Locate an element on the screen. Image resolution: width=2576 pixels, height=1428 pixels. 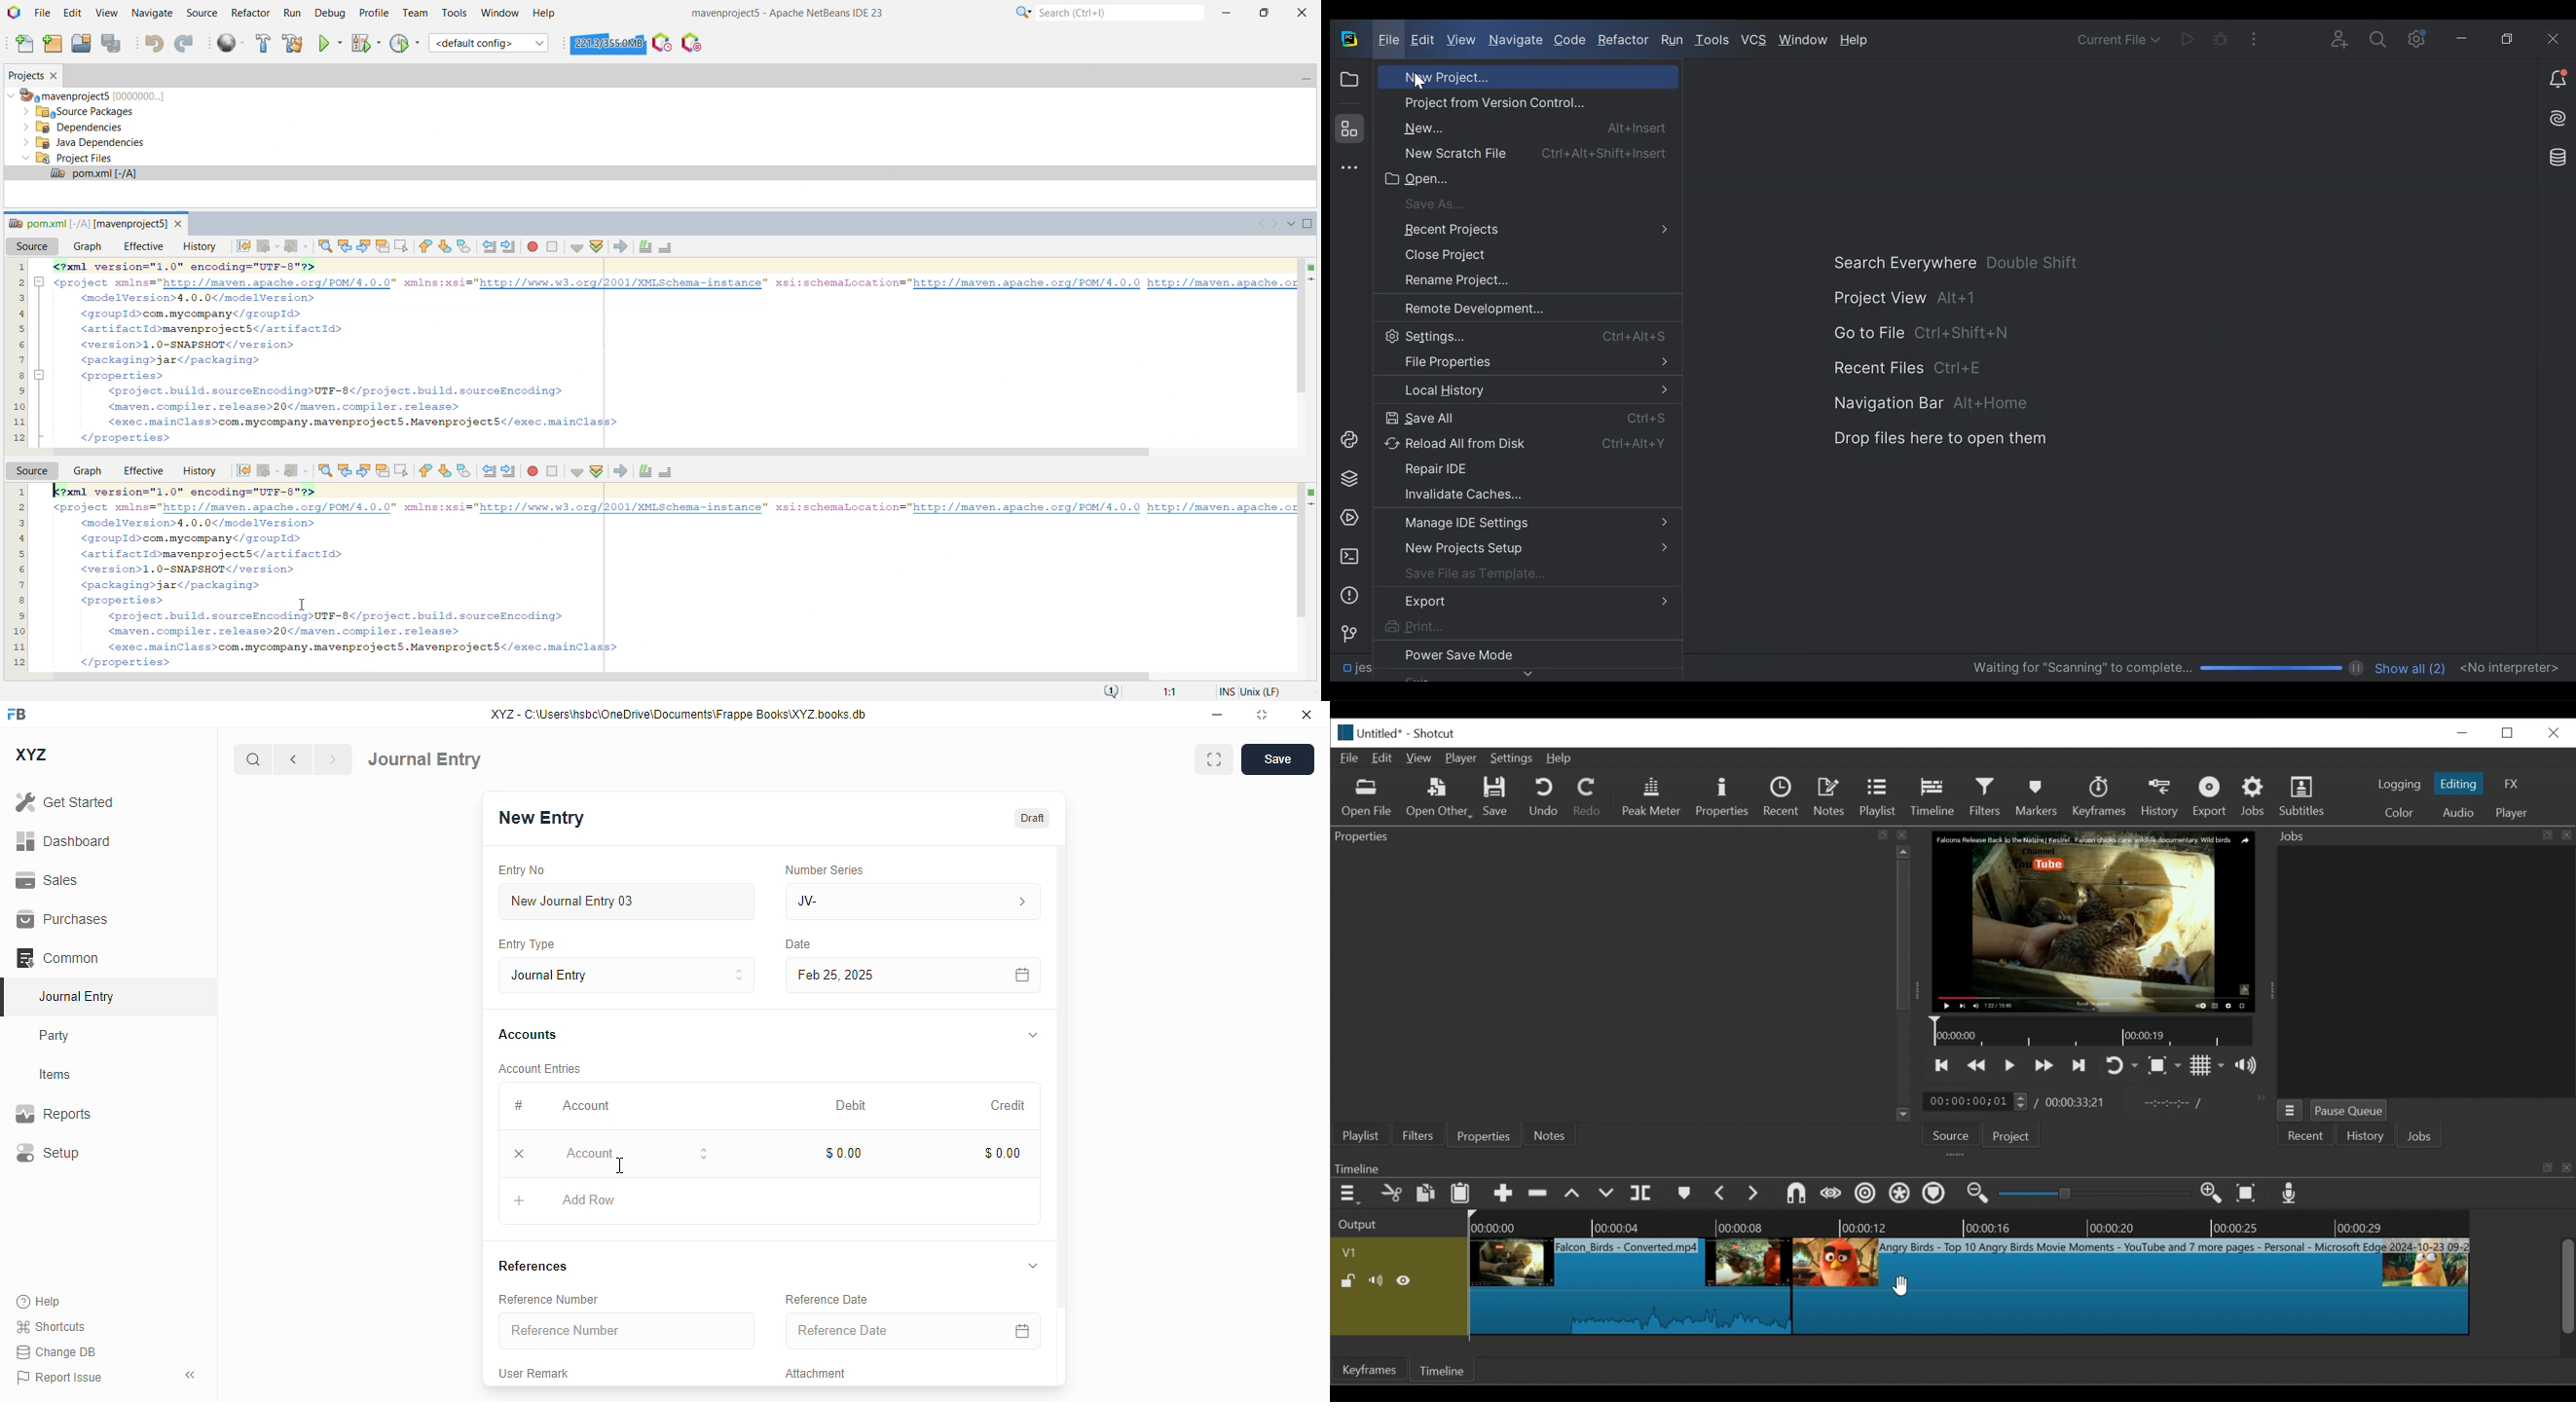
shortcuts is located at coordinates (50, 1326).